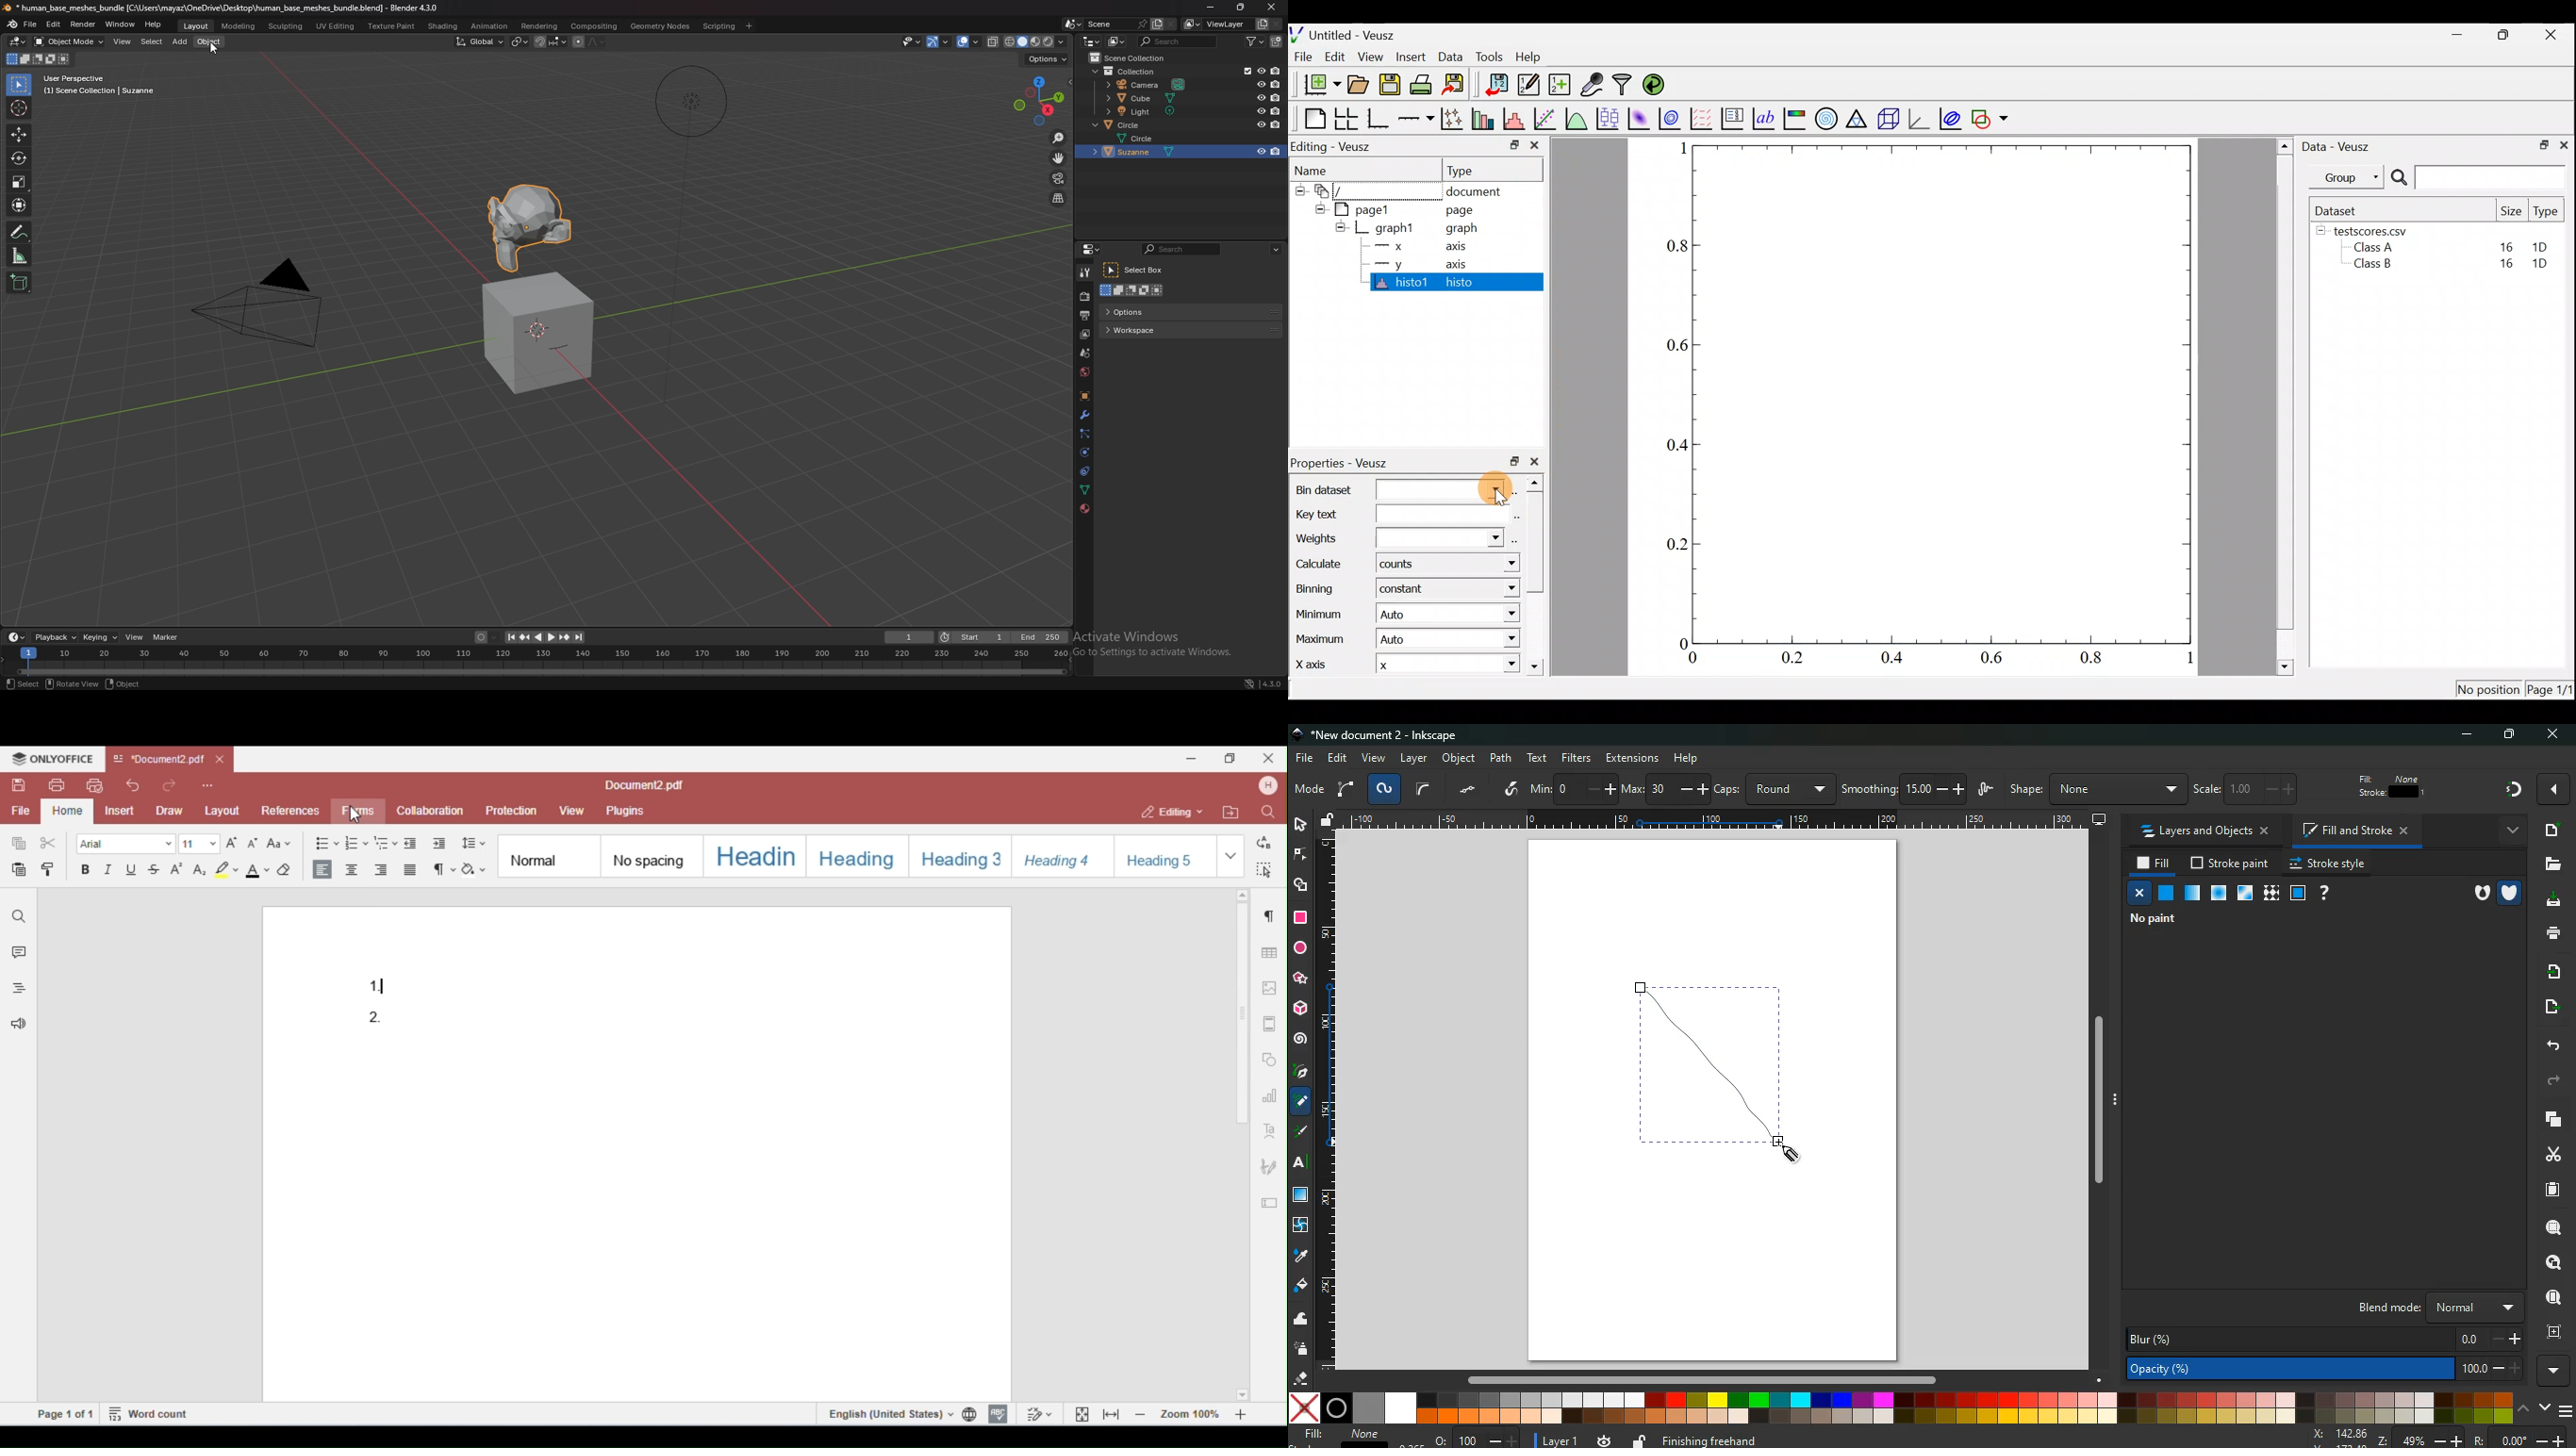 The width and height of the screenshot is (2576, 1456). Describe the element at coordinates (1424, 791) in the screenshot. I see `curve` at that location.